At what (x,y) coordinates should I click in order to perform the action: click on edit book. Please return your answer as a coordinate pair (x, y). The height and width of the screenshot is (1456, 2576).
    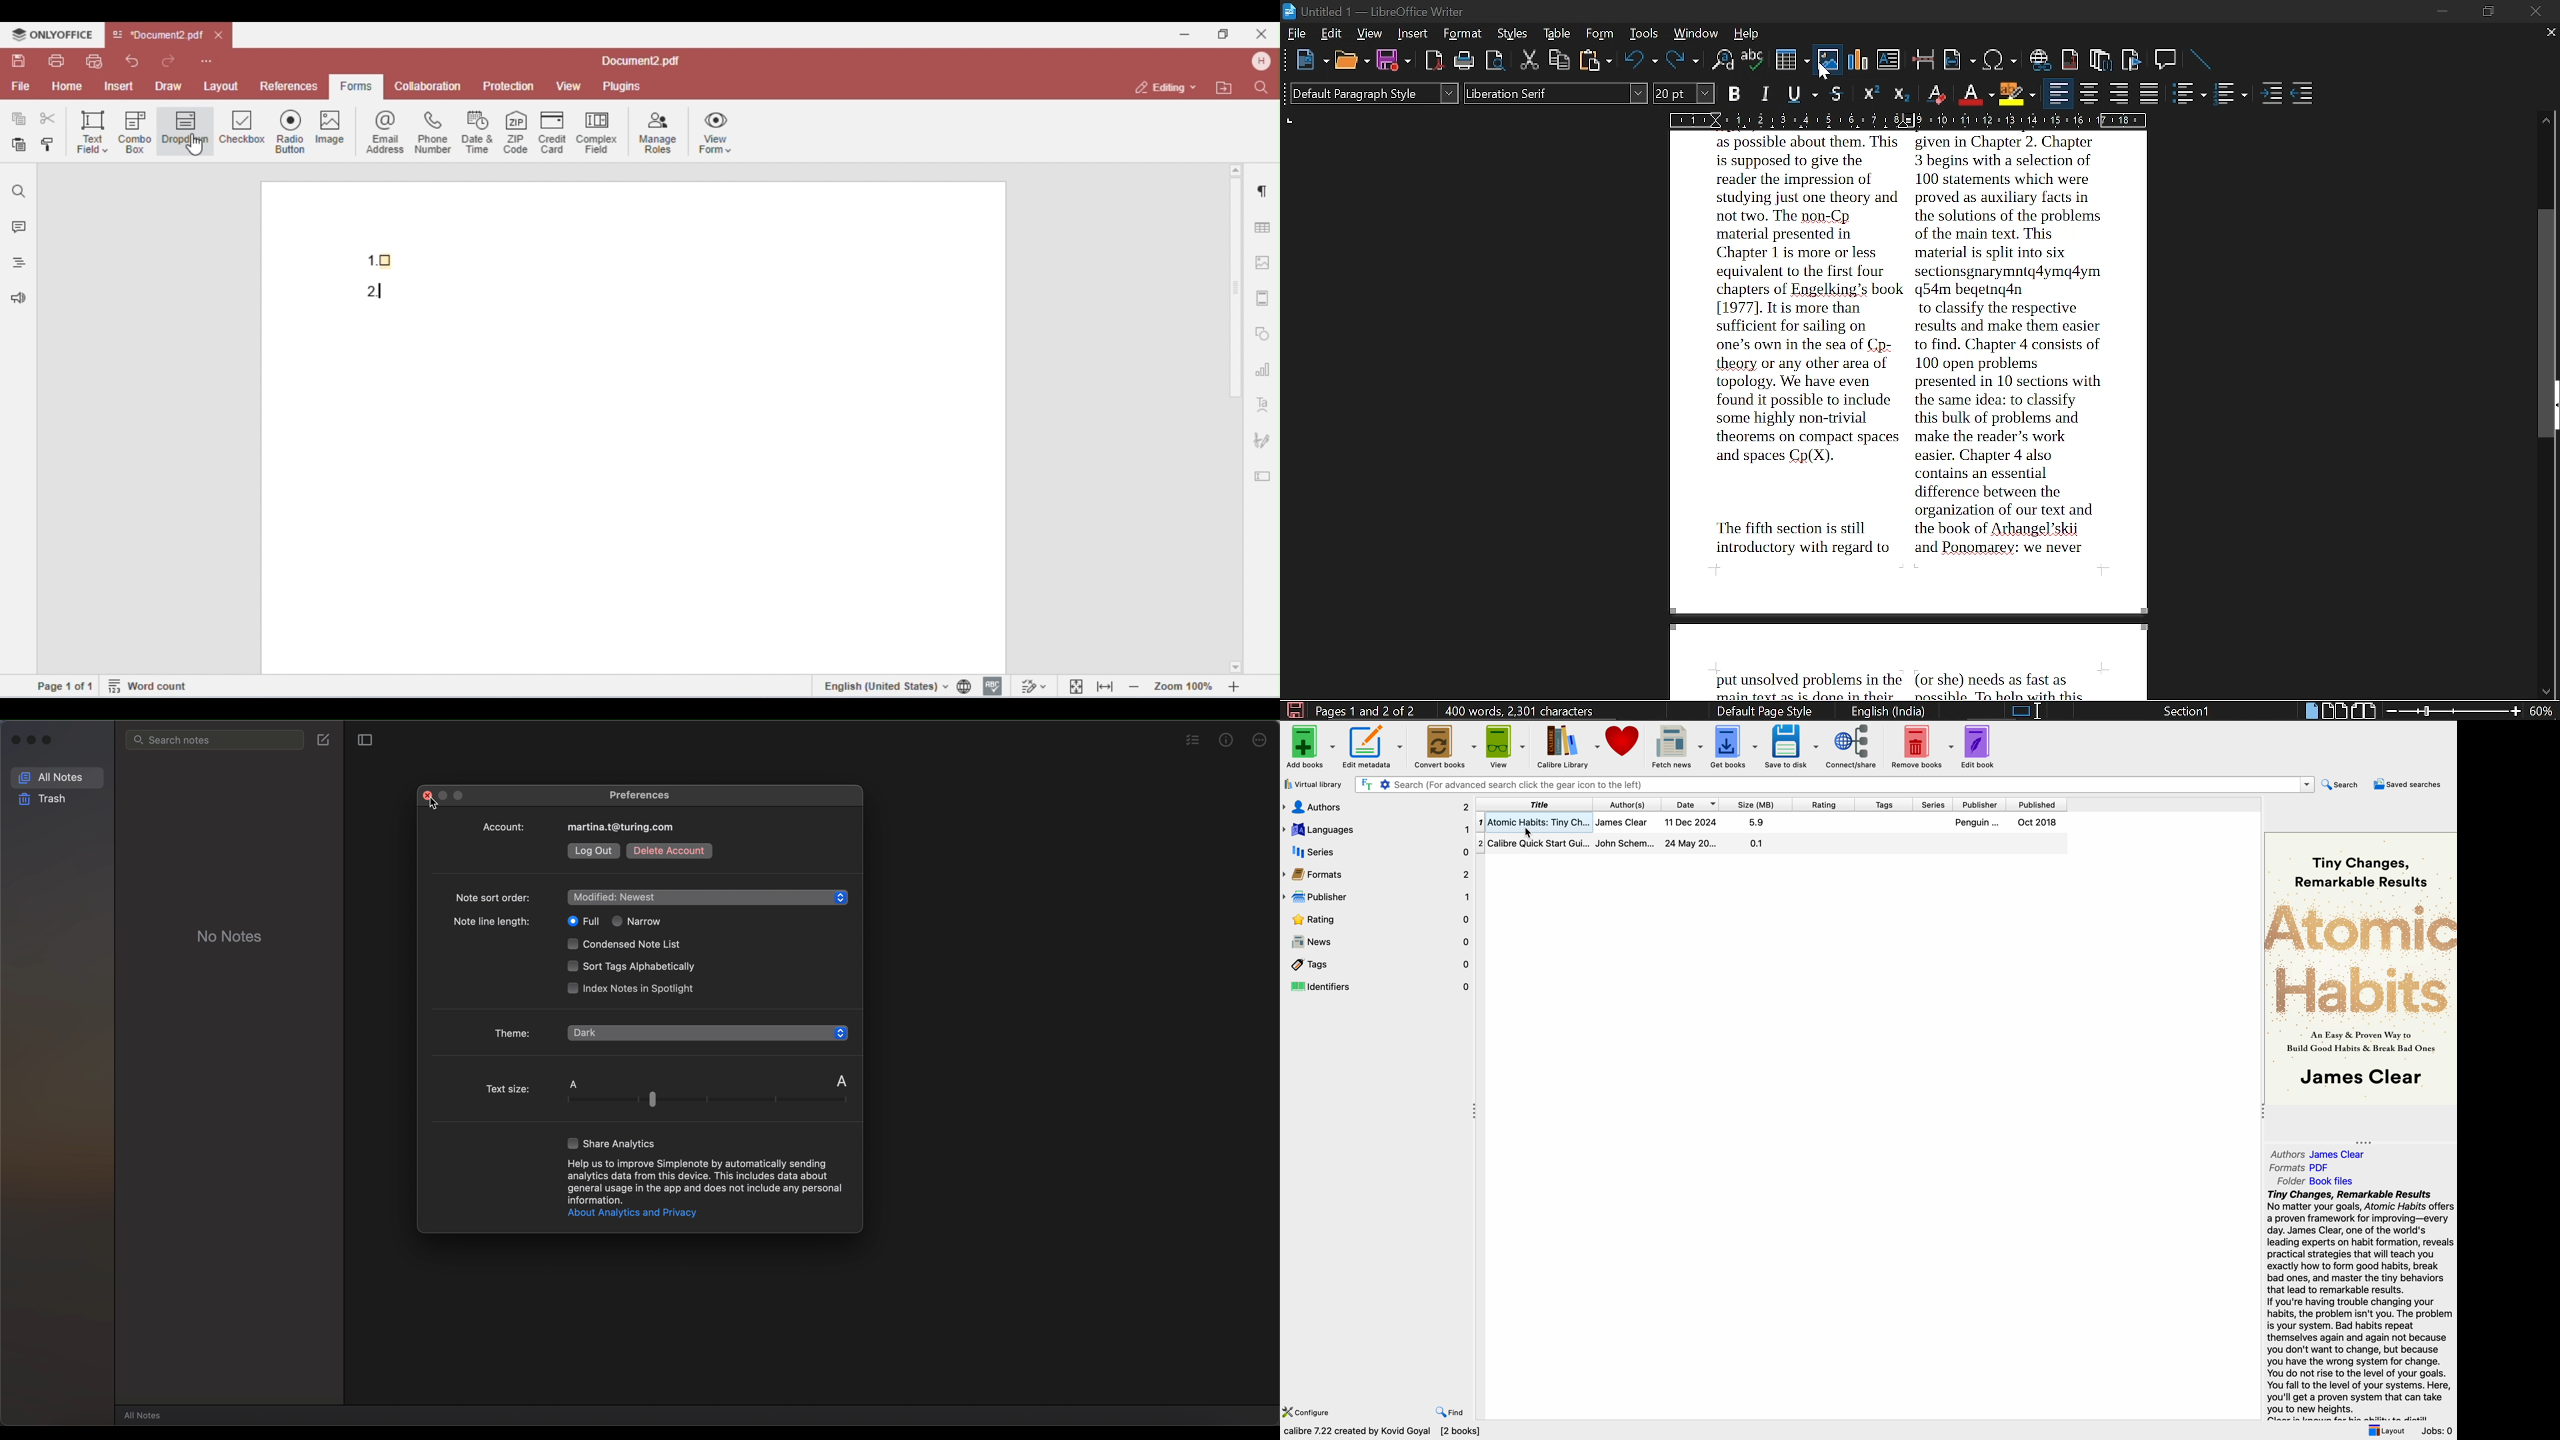
    Looking at the image, I should click on (1979, 747).